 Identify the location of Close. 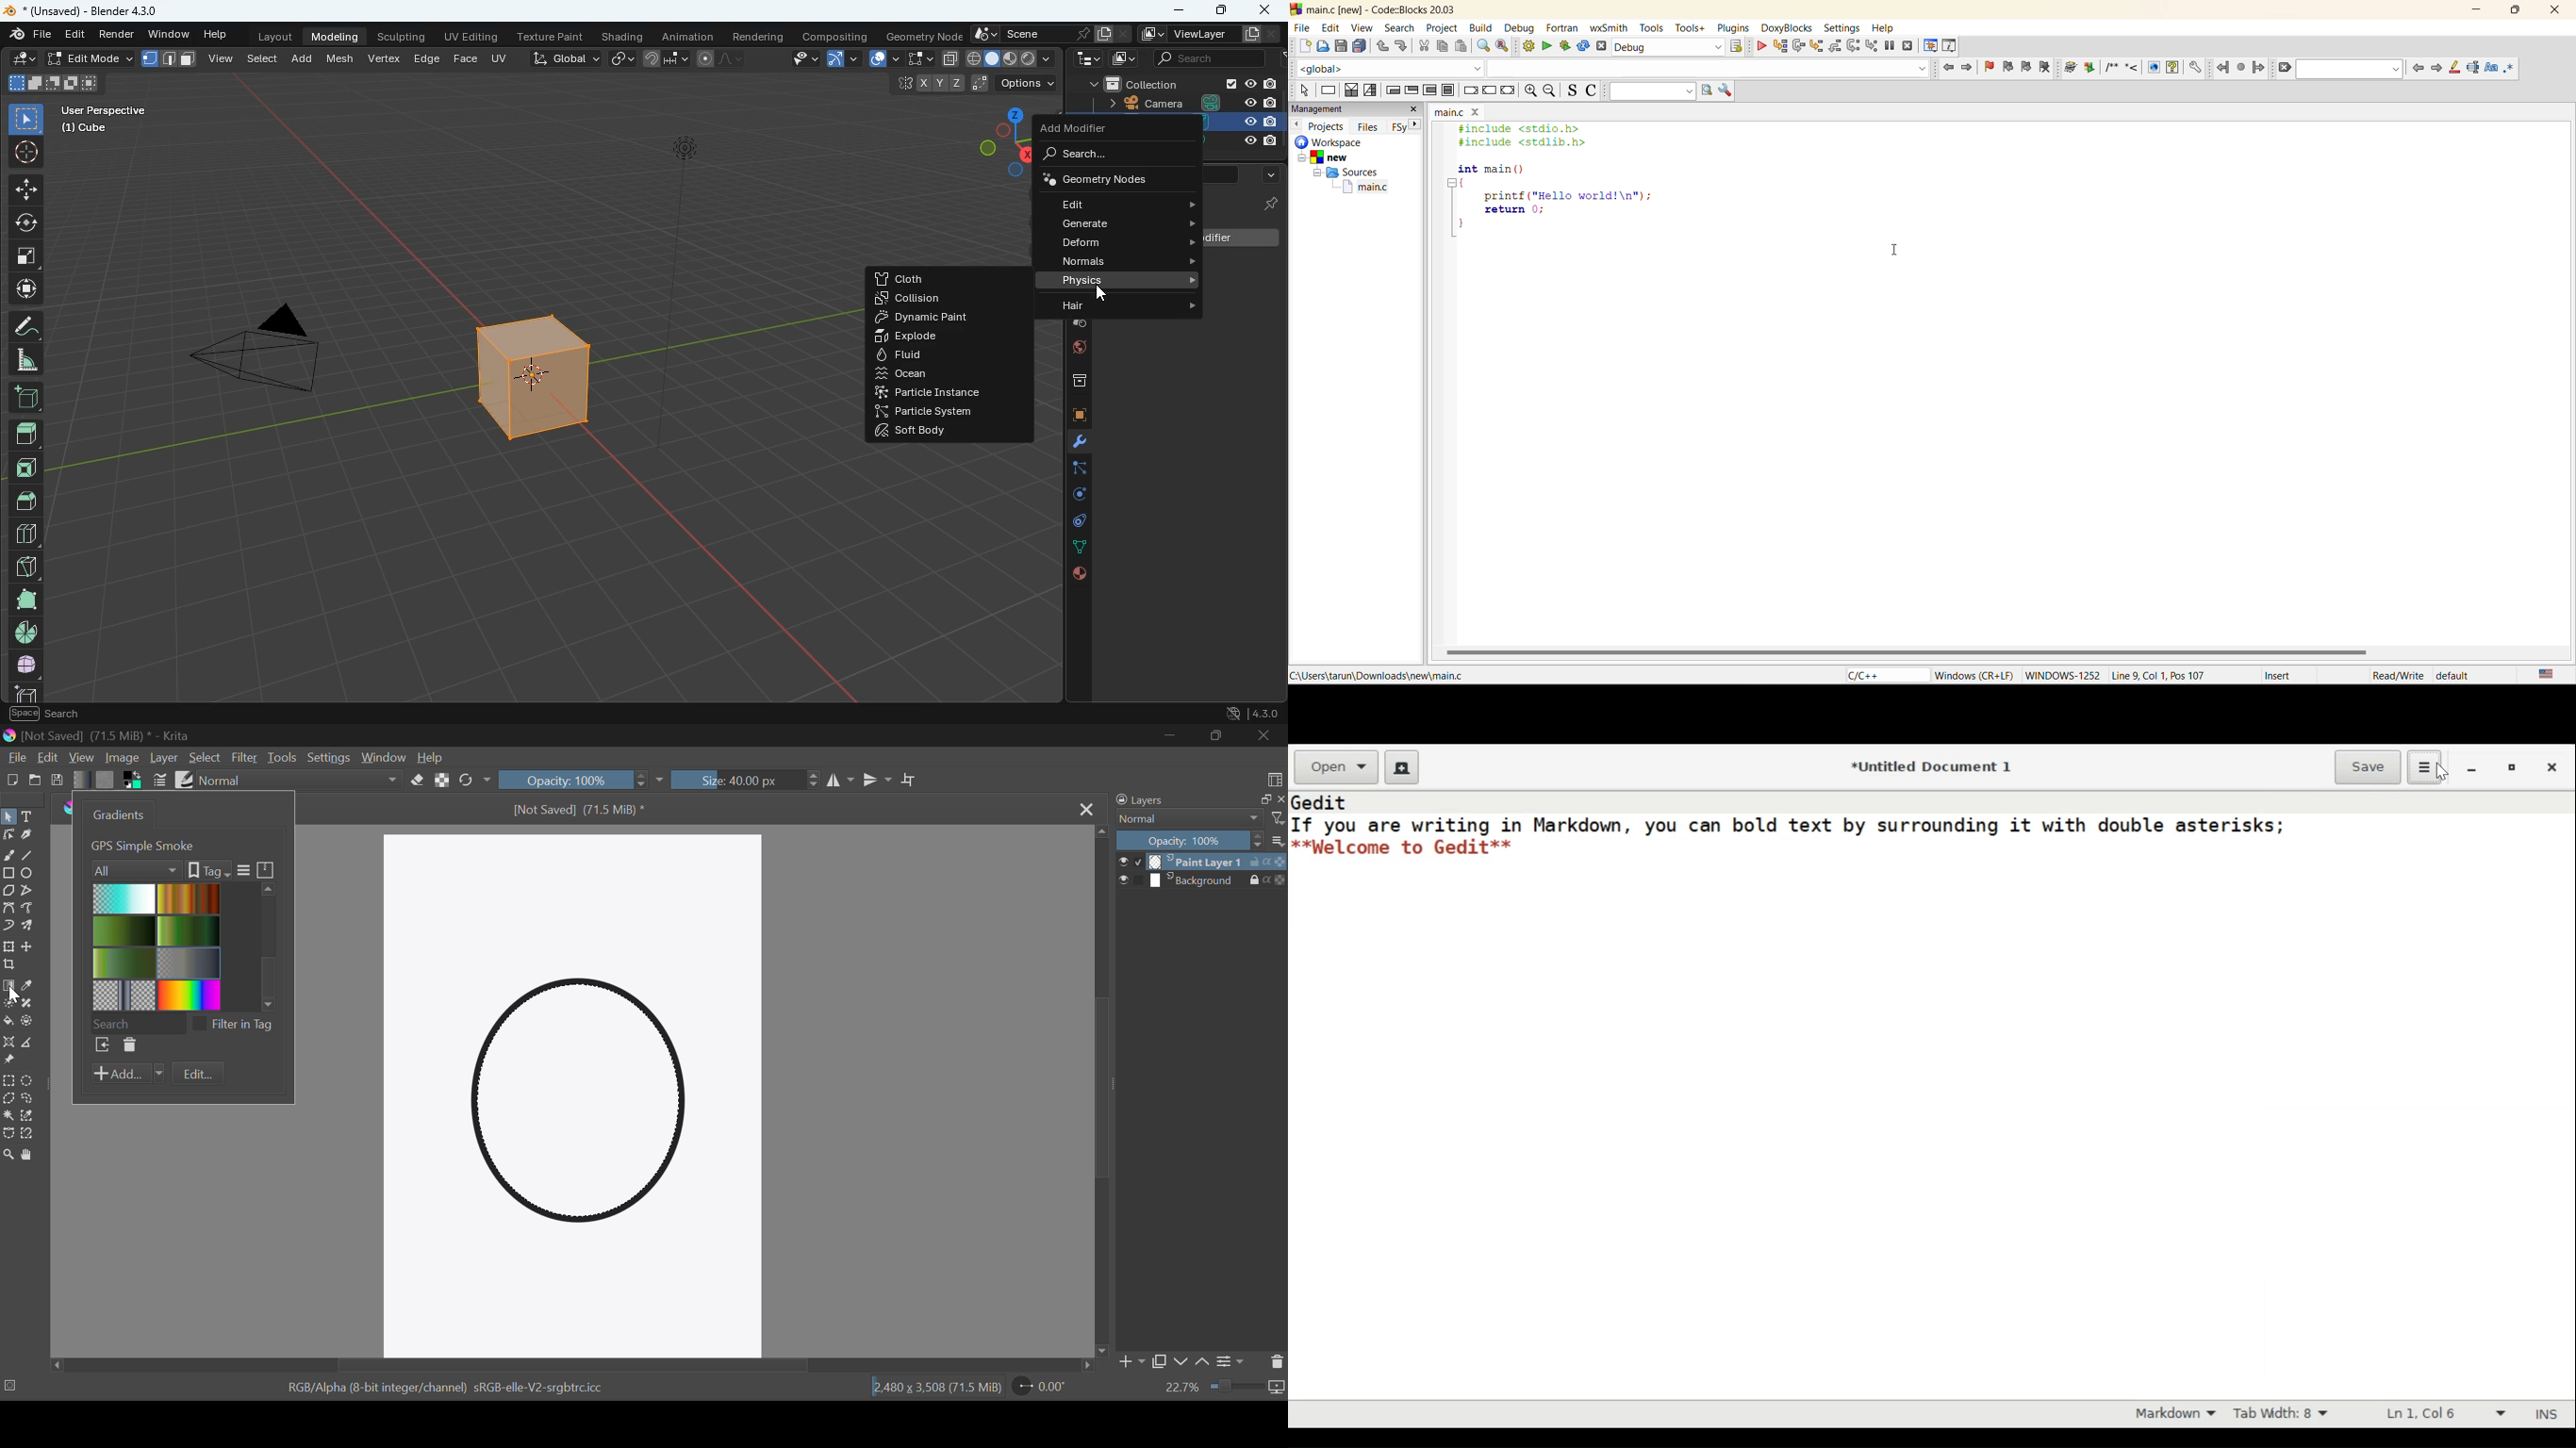
(1087, 811).